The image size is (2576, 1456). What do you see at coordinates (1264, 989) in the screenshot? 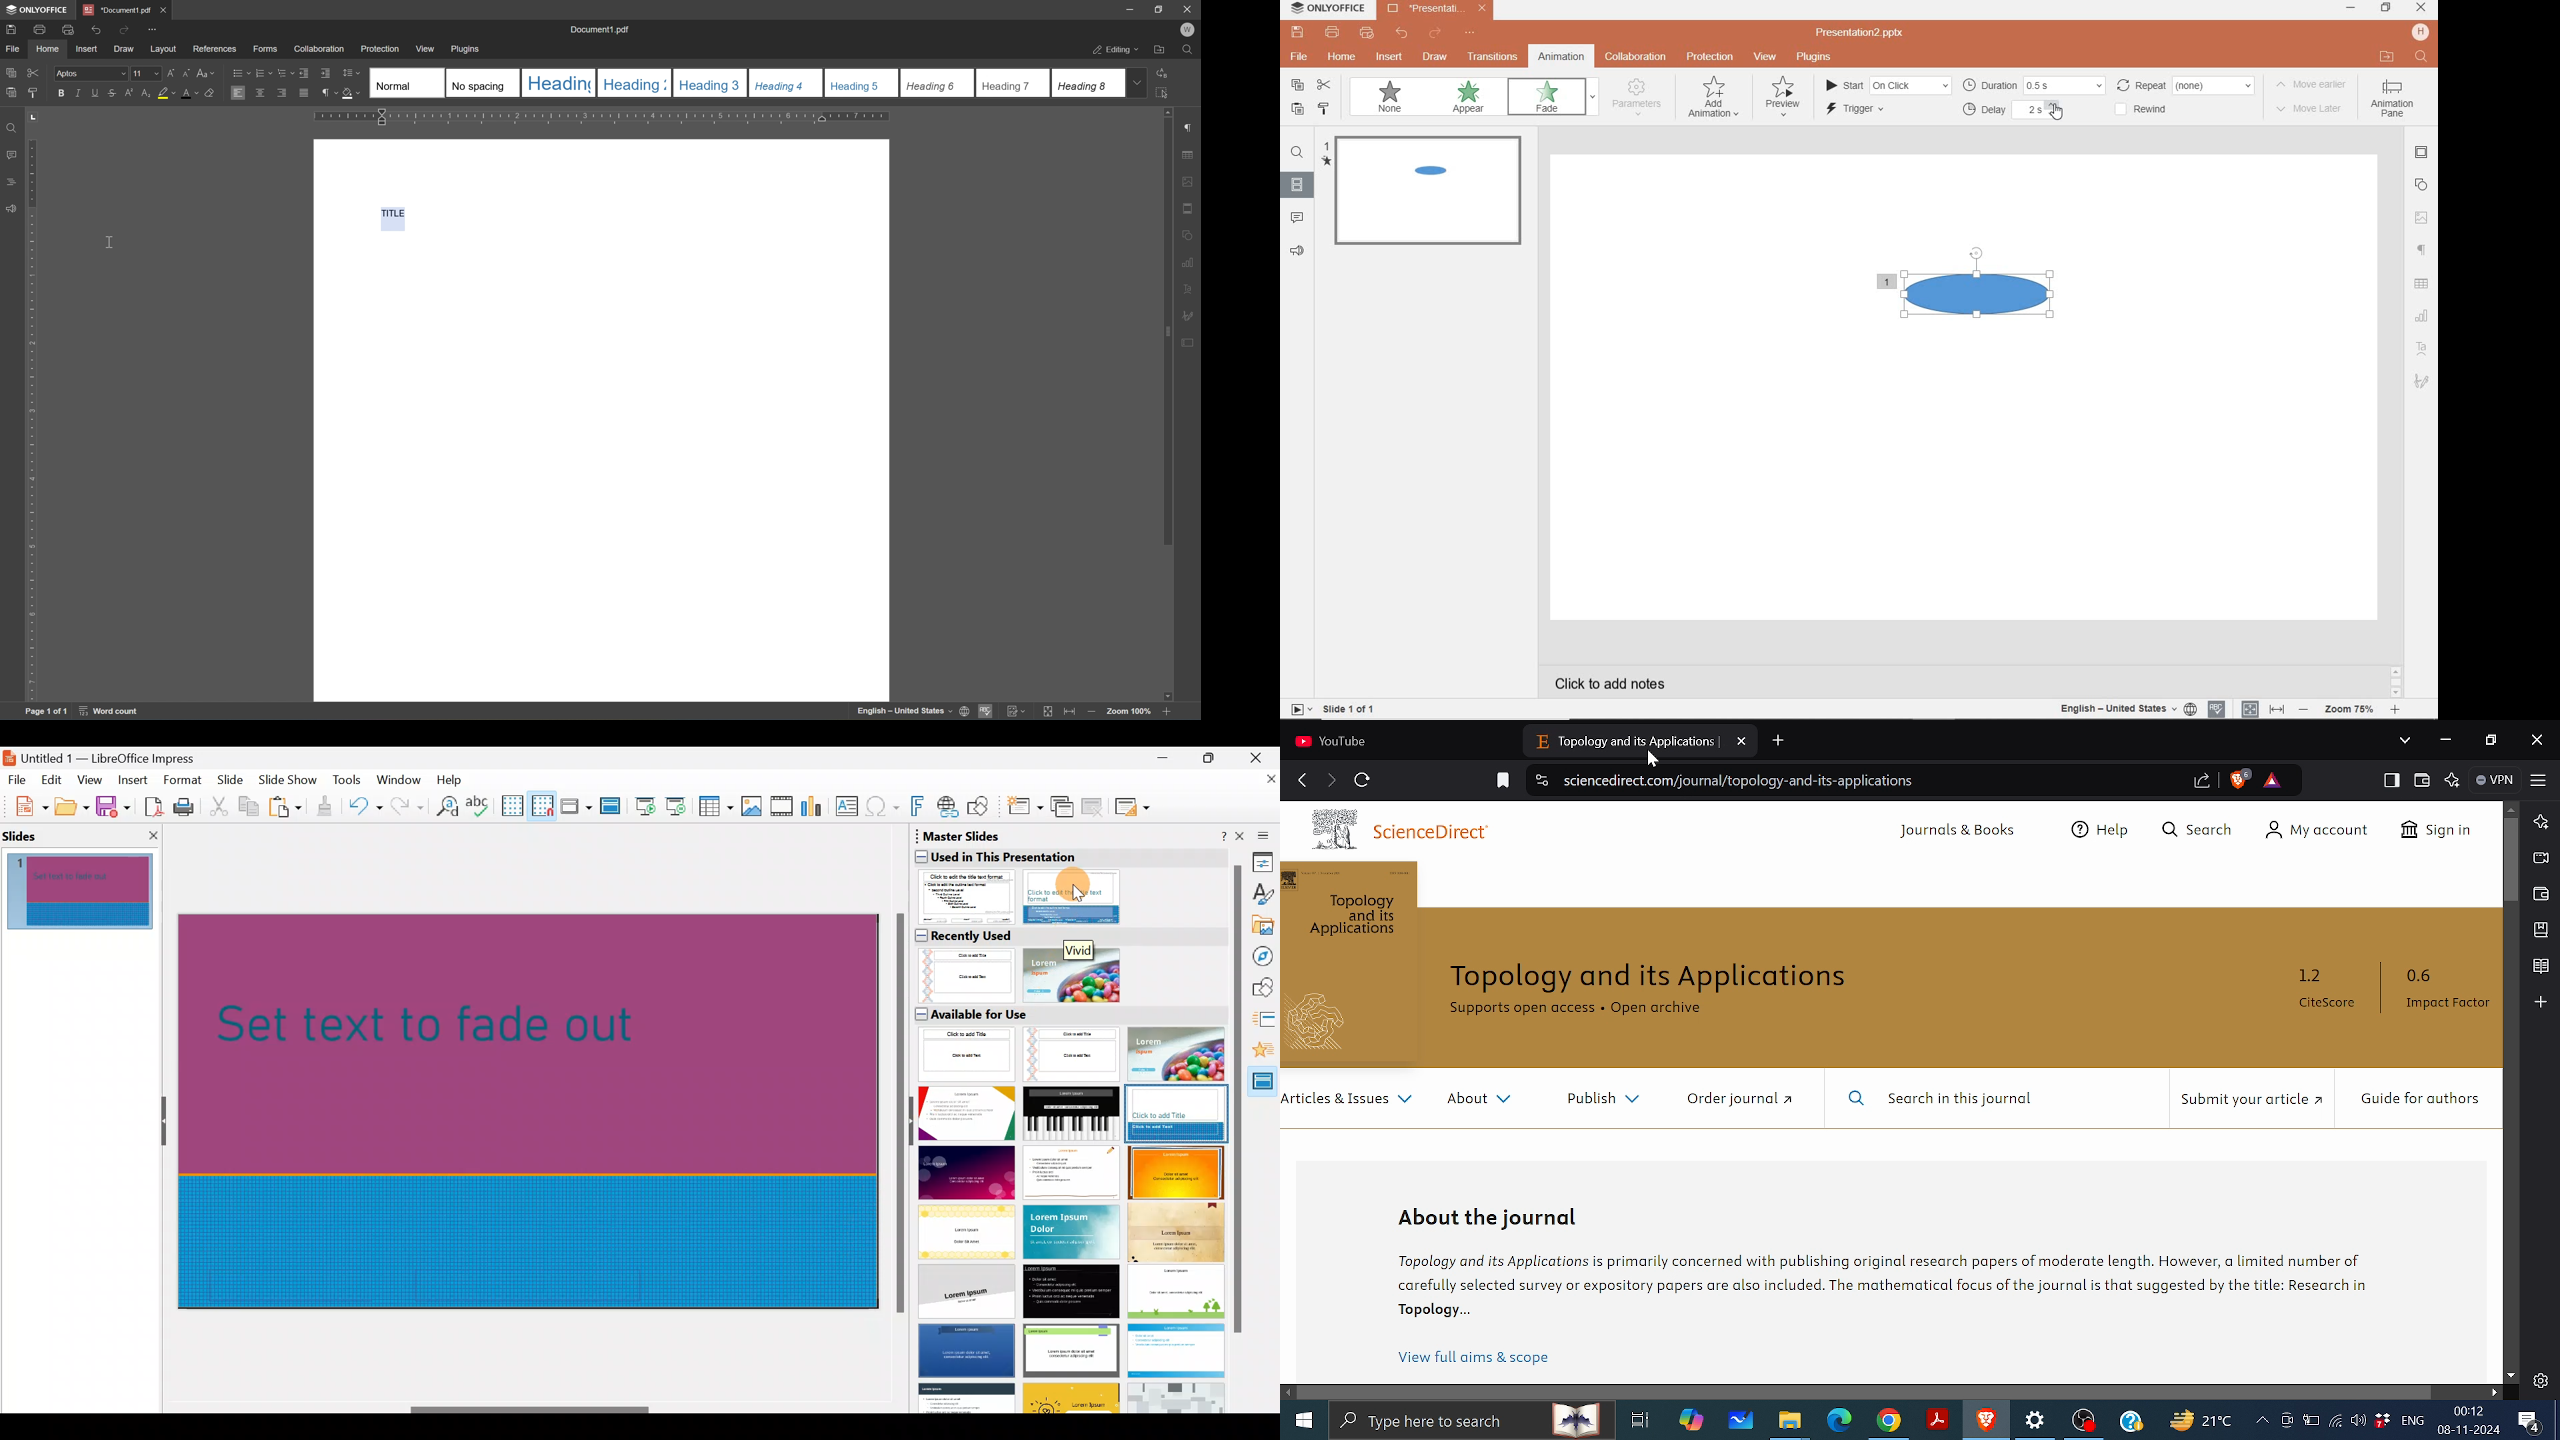
I see `Shapes` at bounding box center [1264, 989].